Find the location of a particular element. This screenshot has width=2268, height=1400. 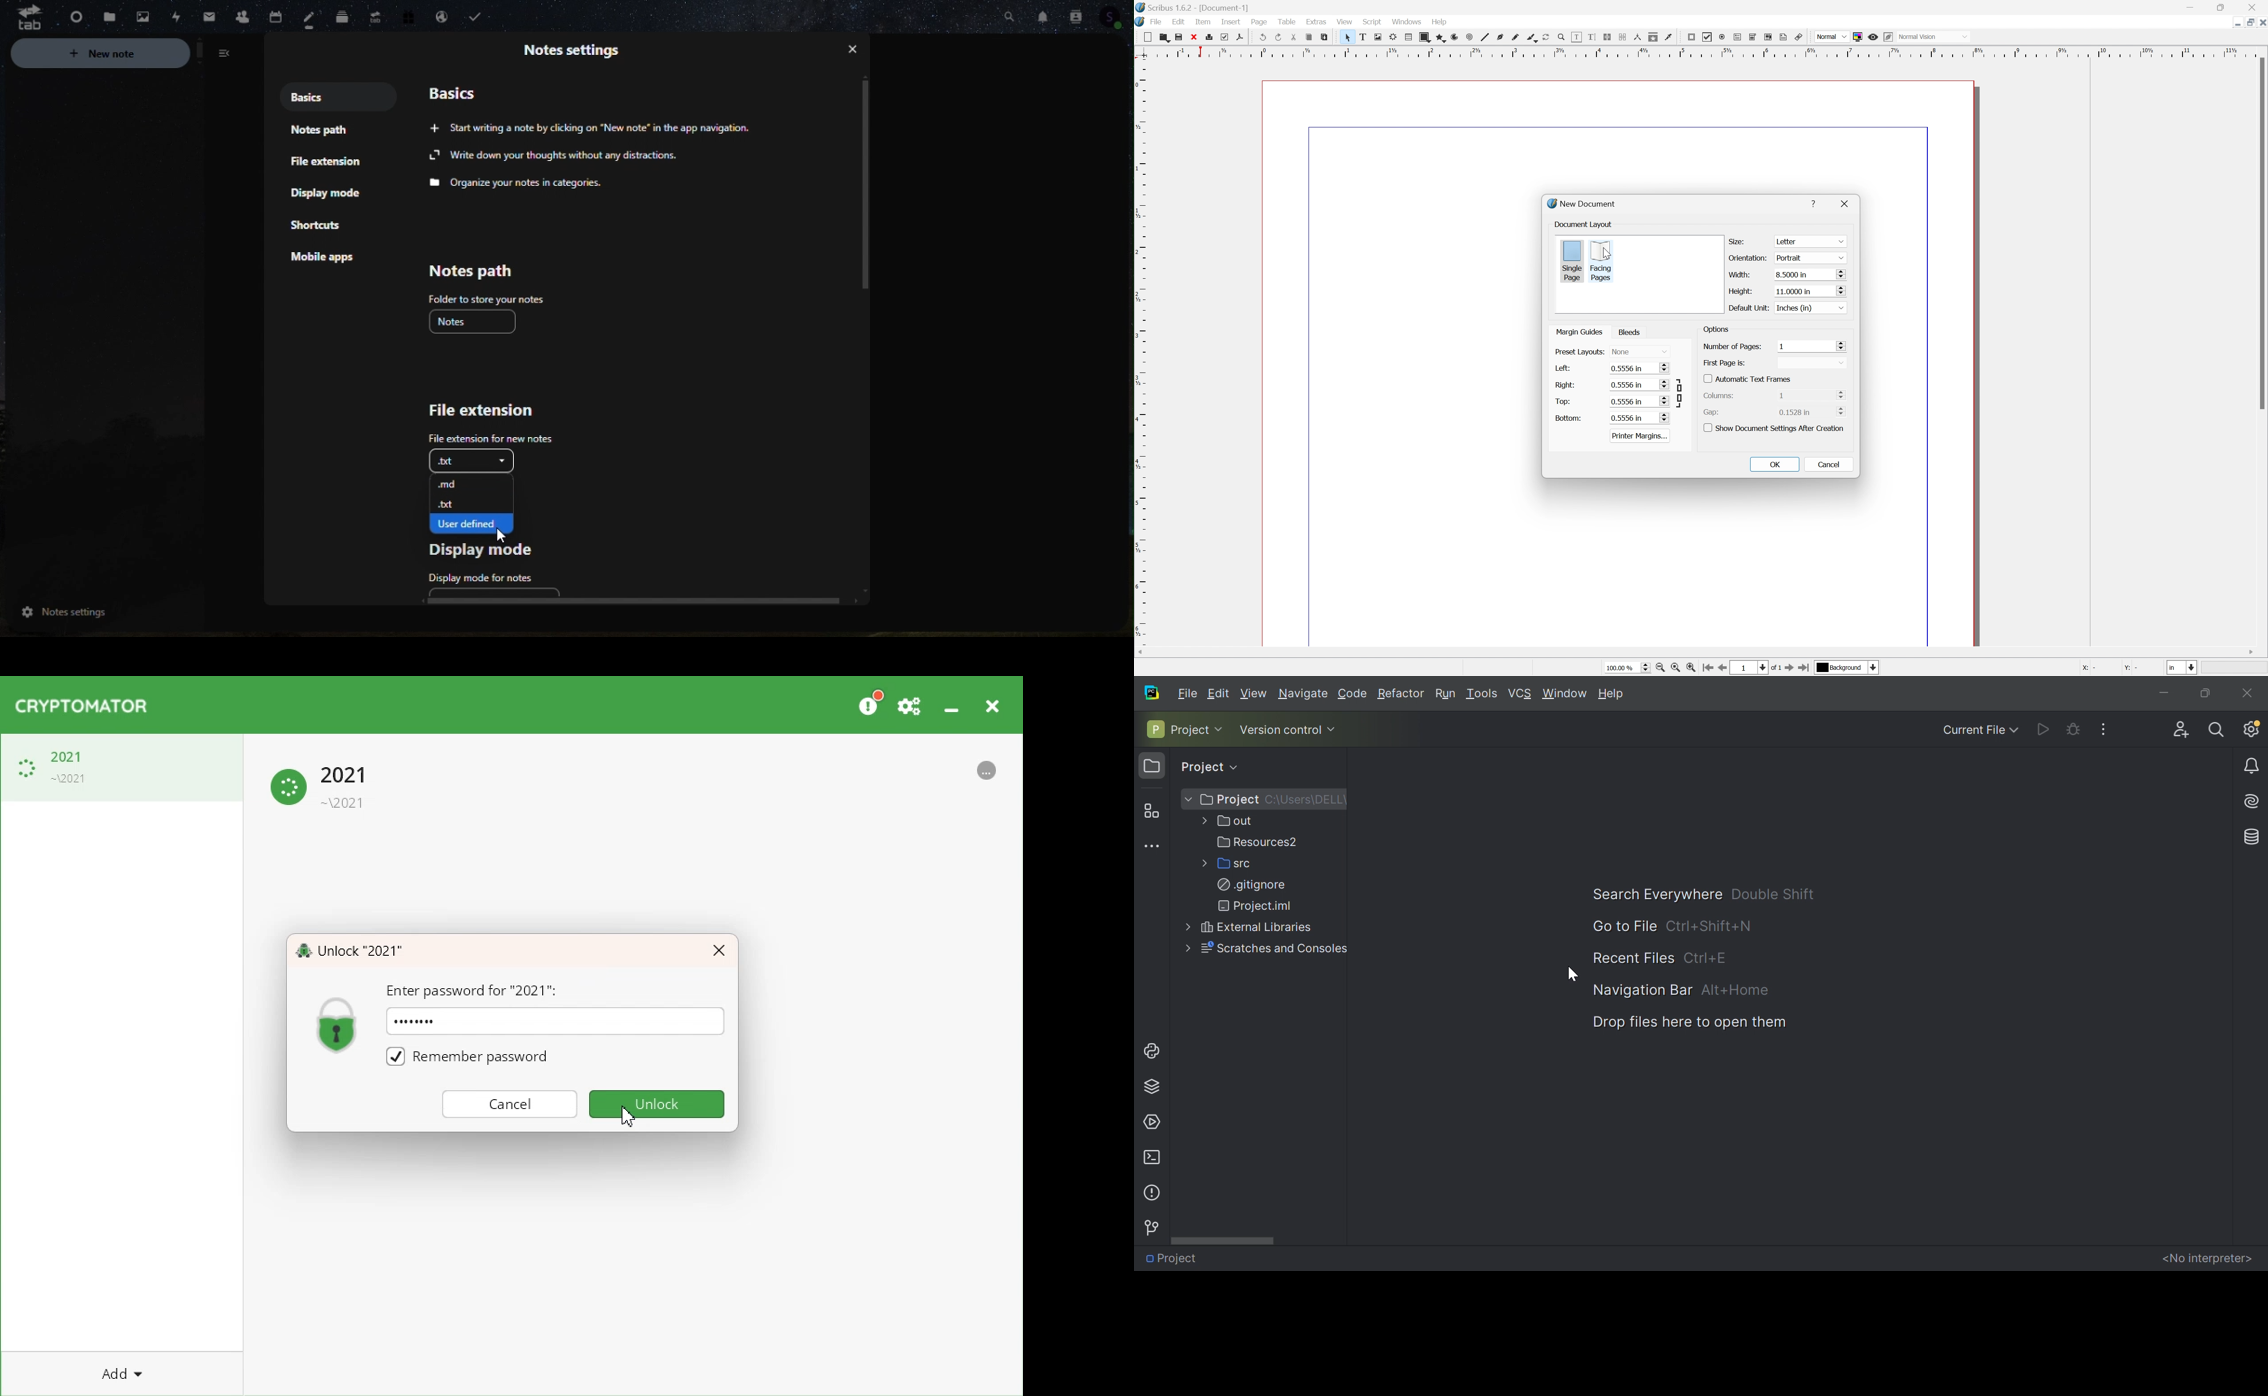

Scroll bar is located at coordinates (1708, 652).